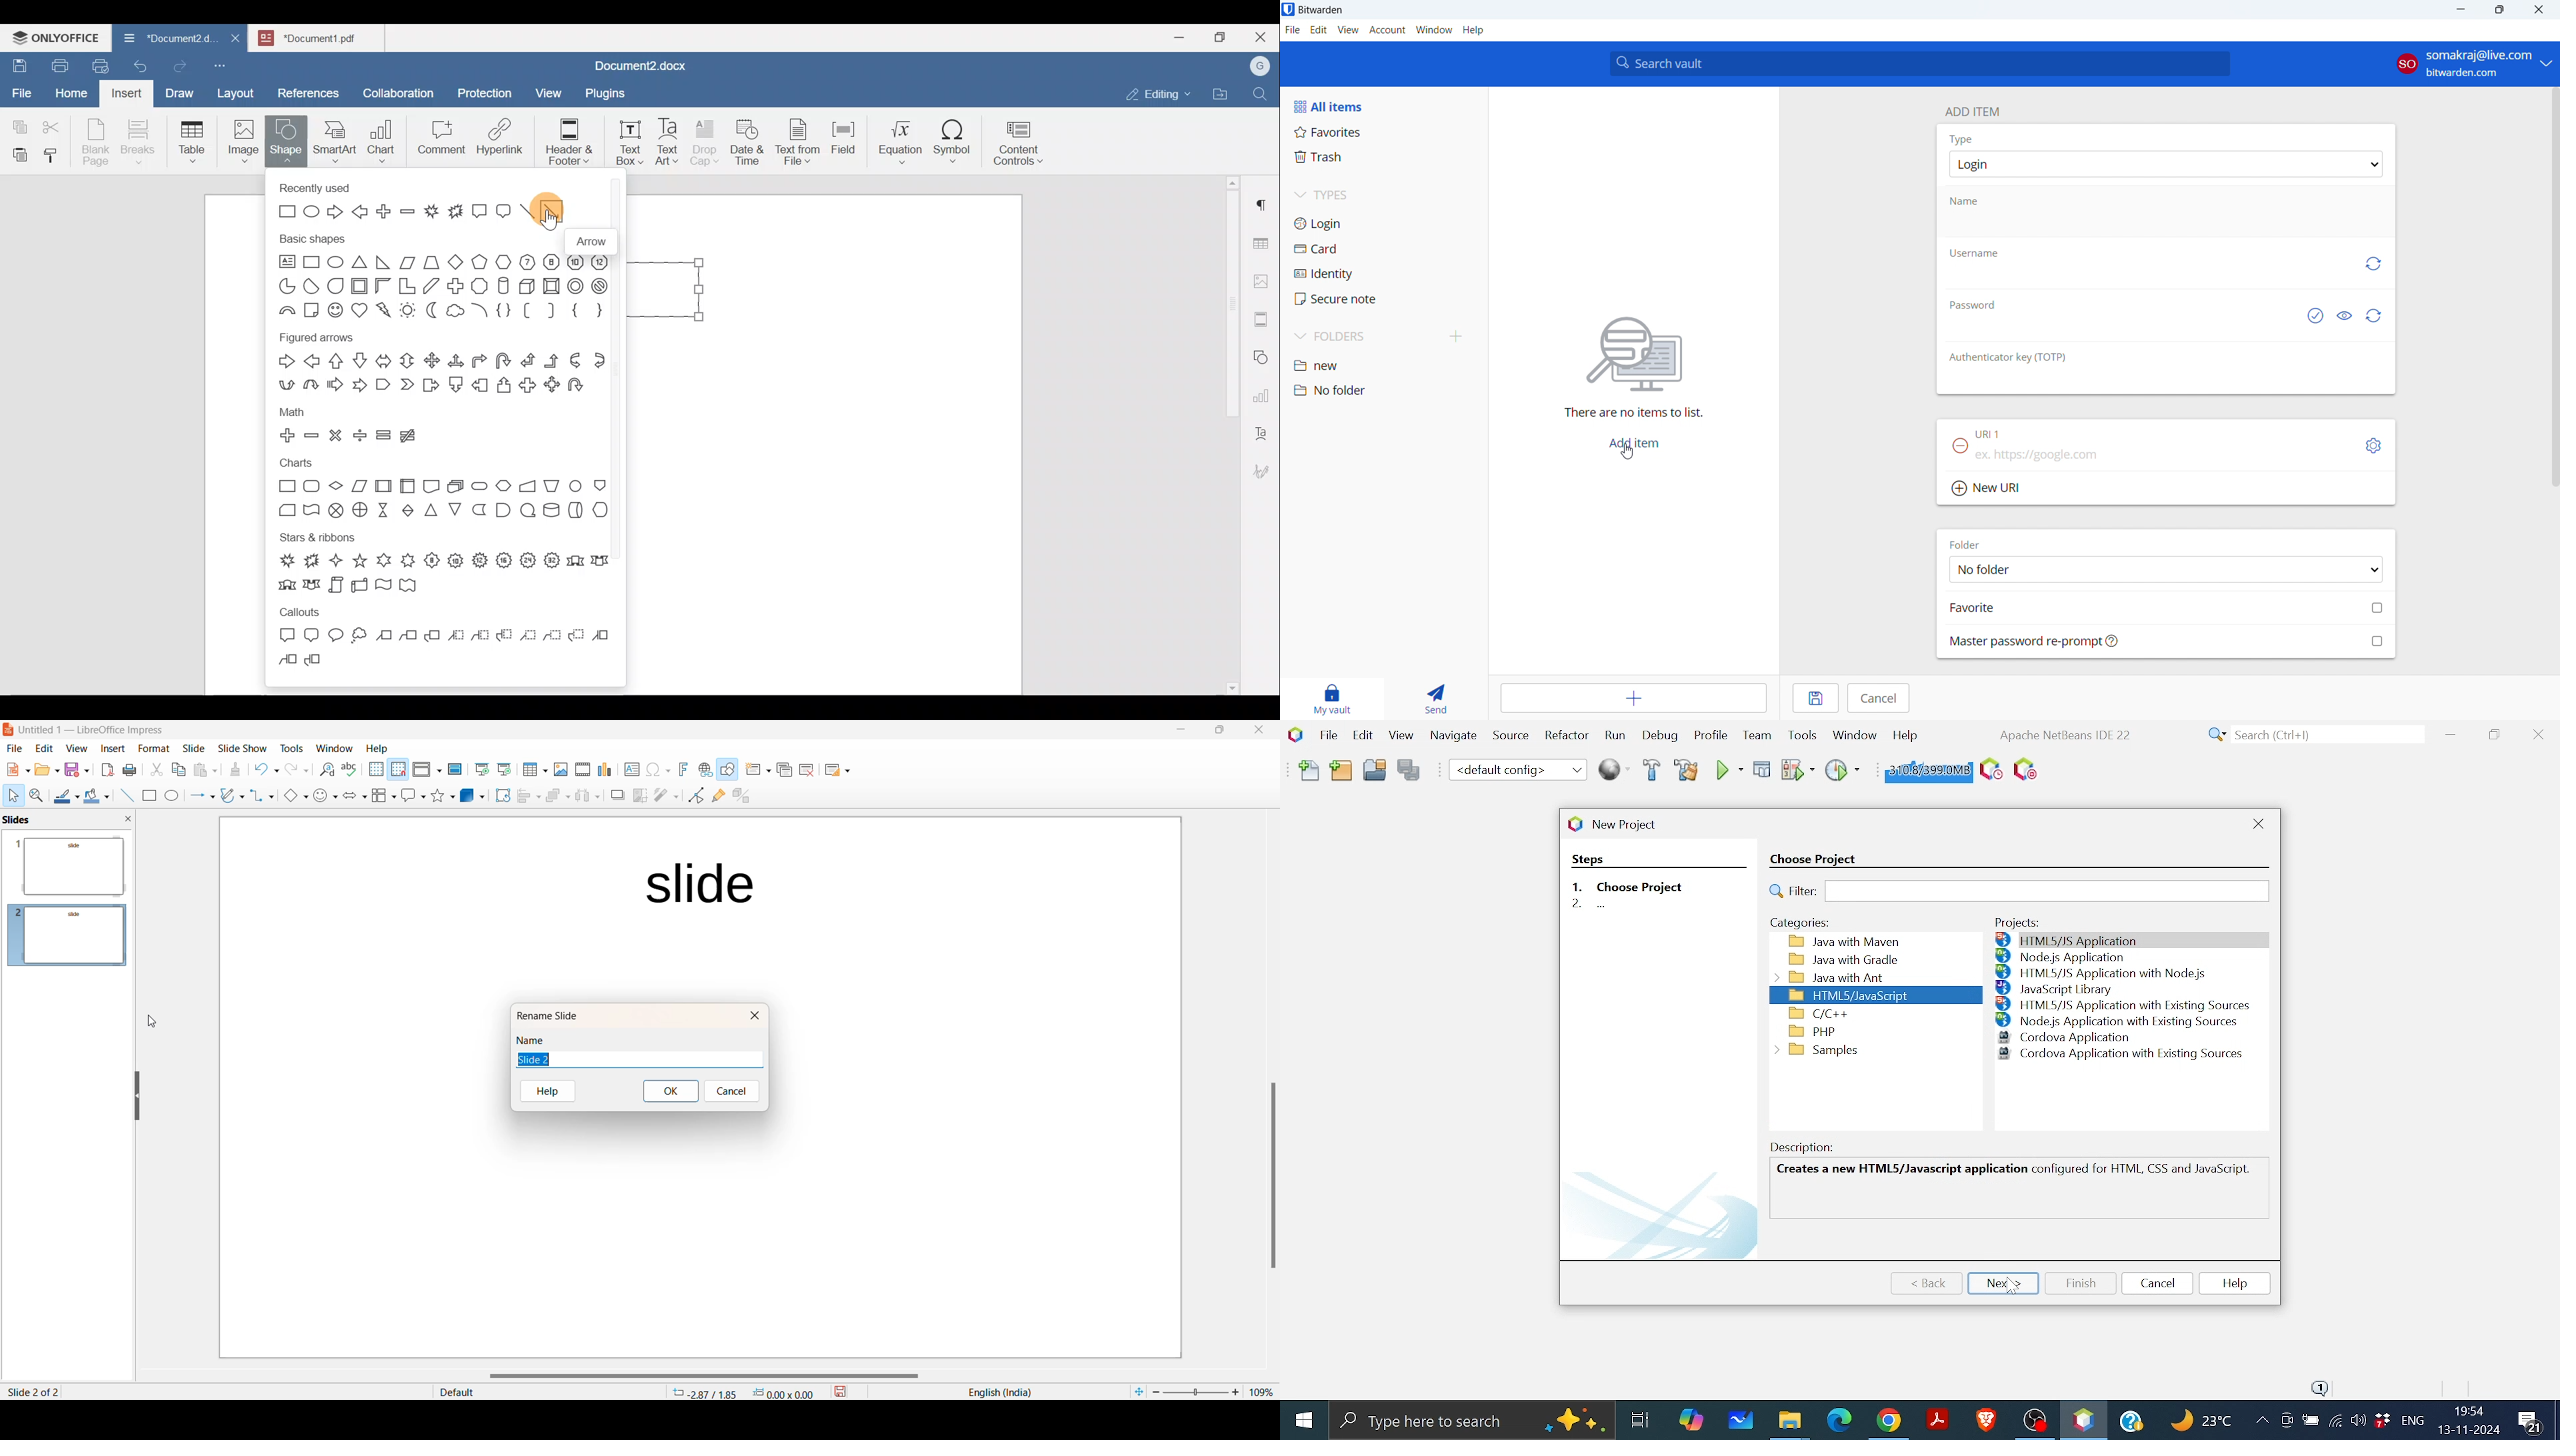  Describe the element at coordinates (153, 1023) in the screenshot. I see `cursor` at that location.